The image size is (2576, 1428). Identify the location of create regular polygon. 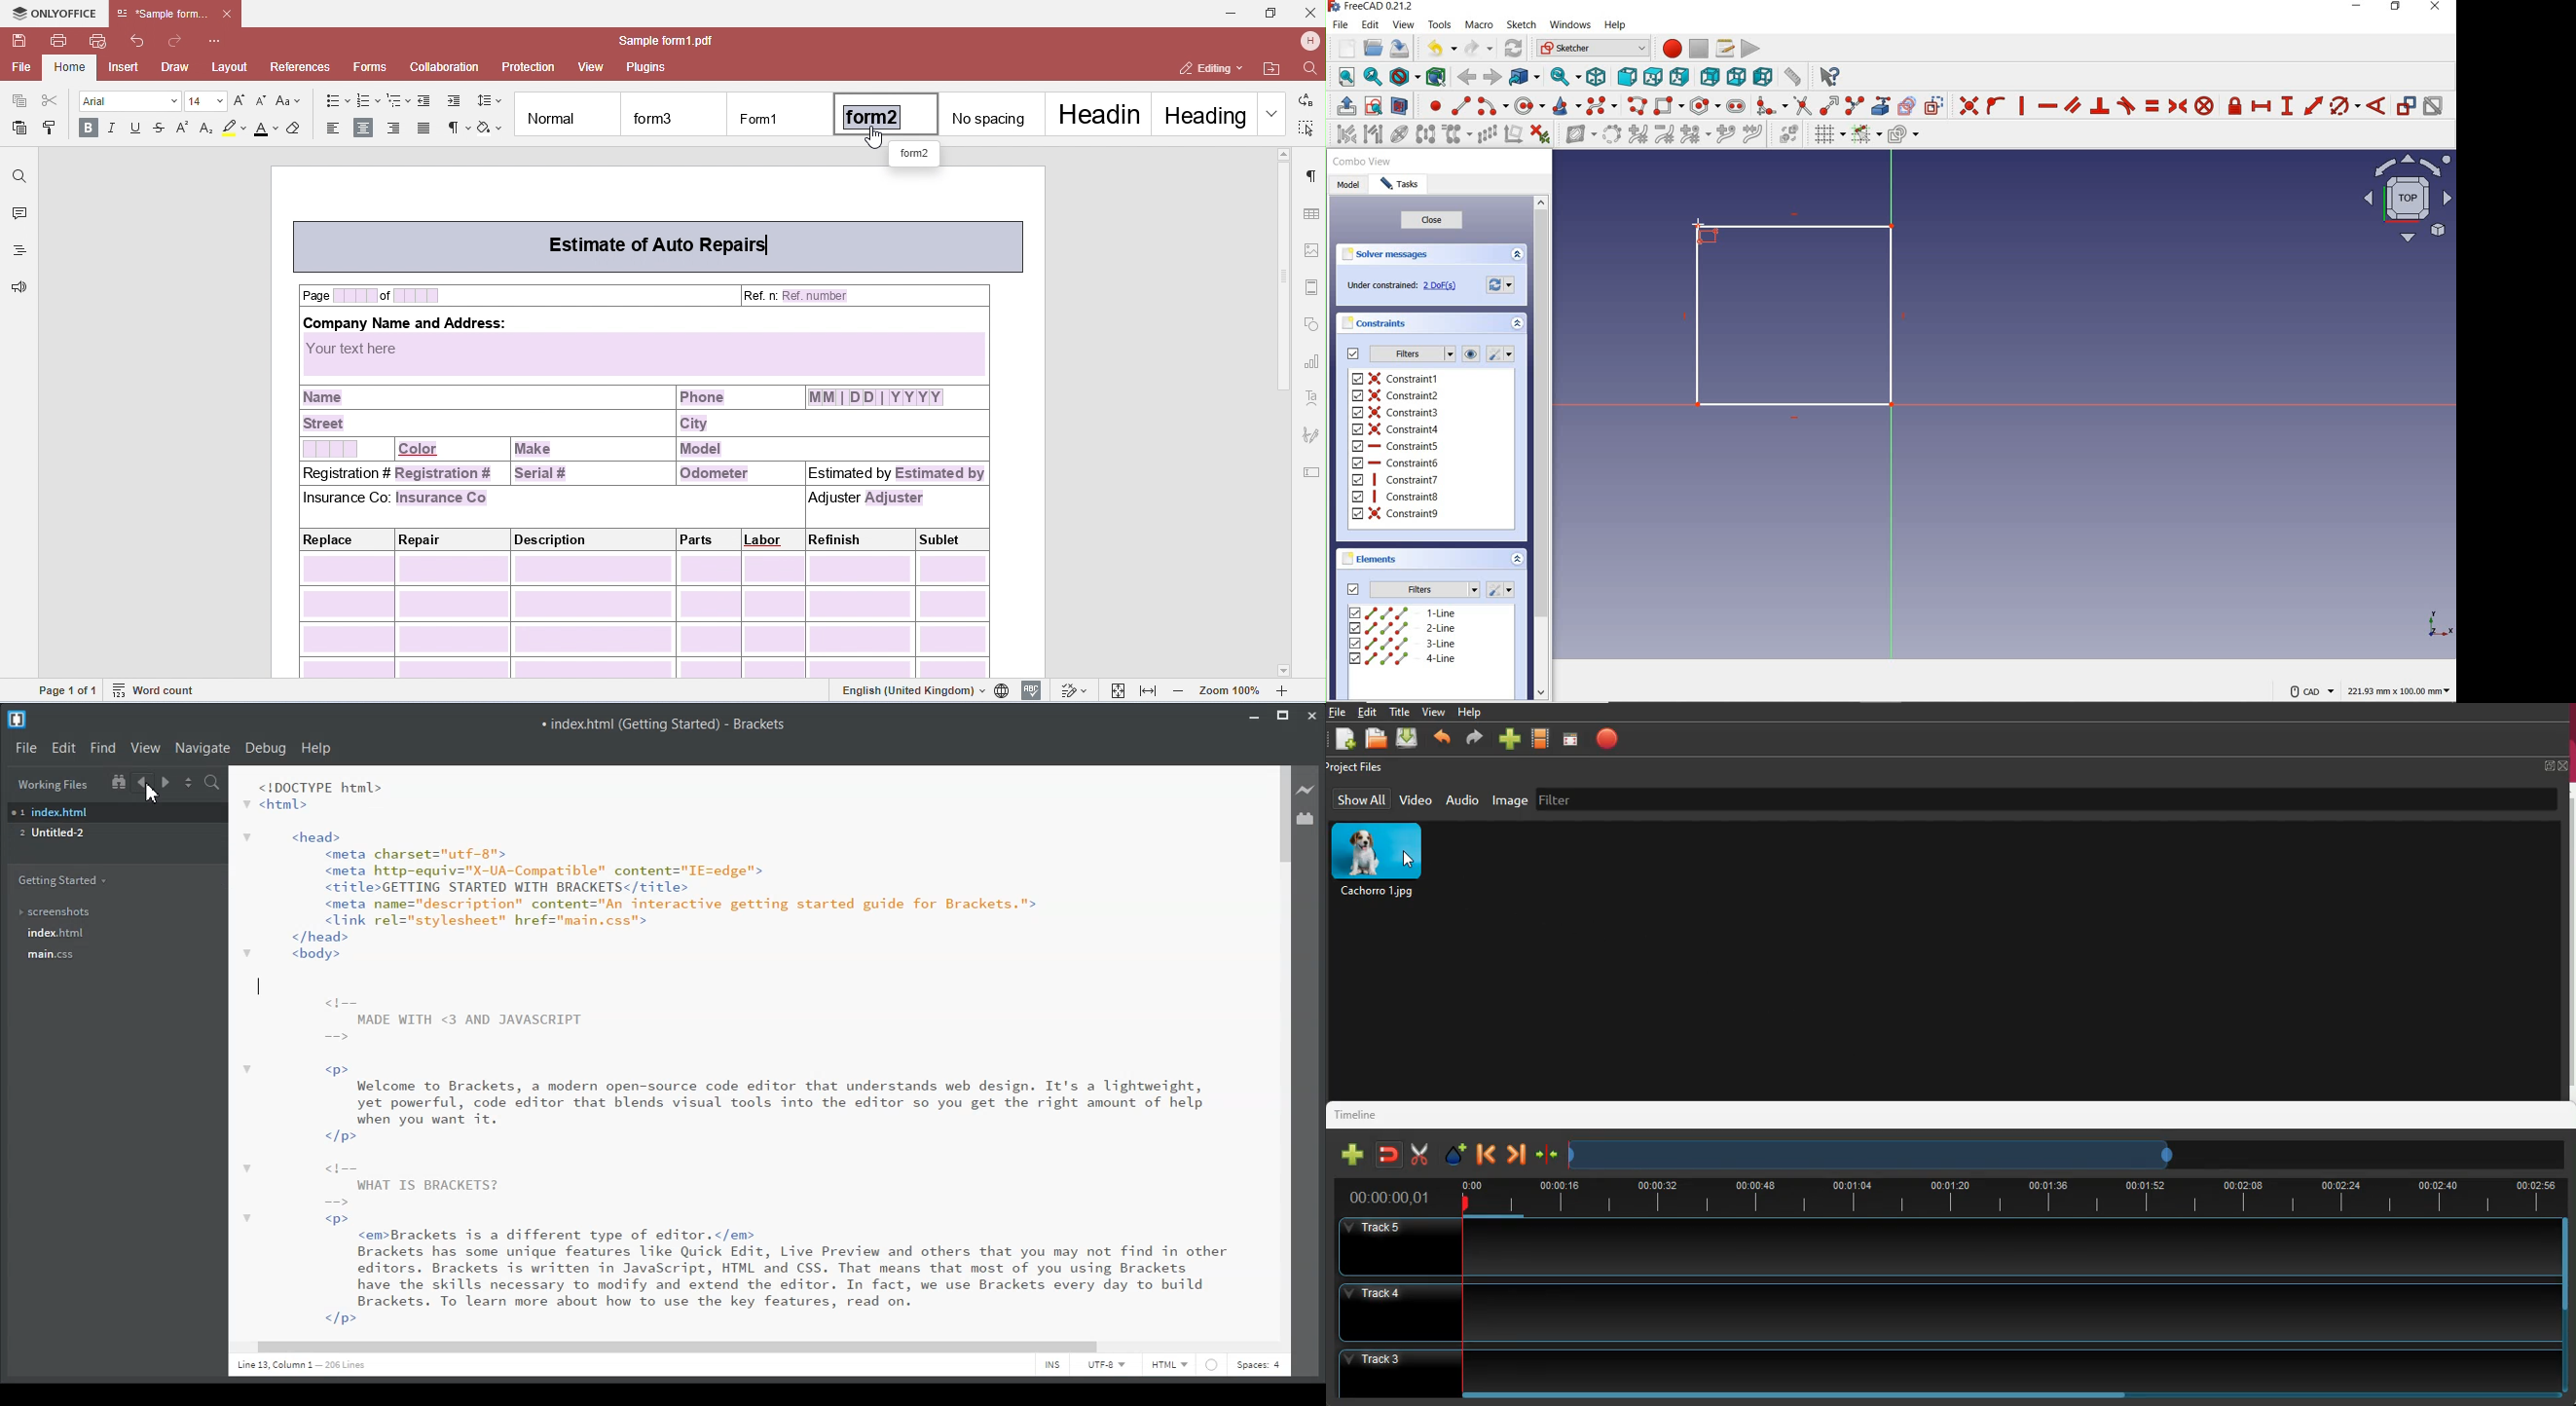
(1704, 106).